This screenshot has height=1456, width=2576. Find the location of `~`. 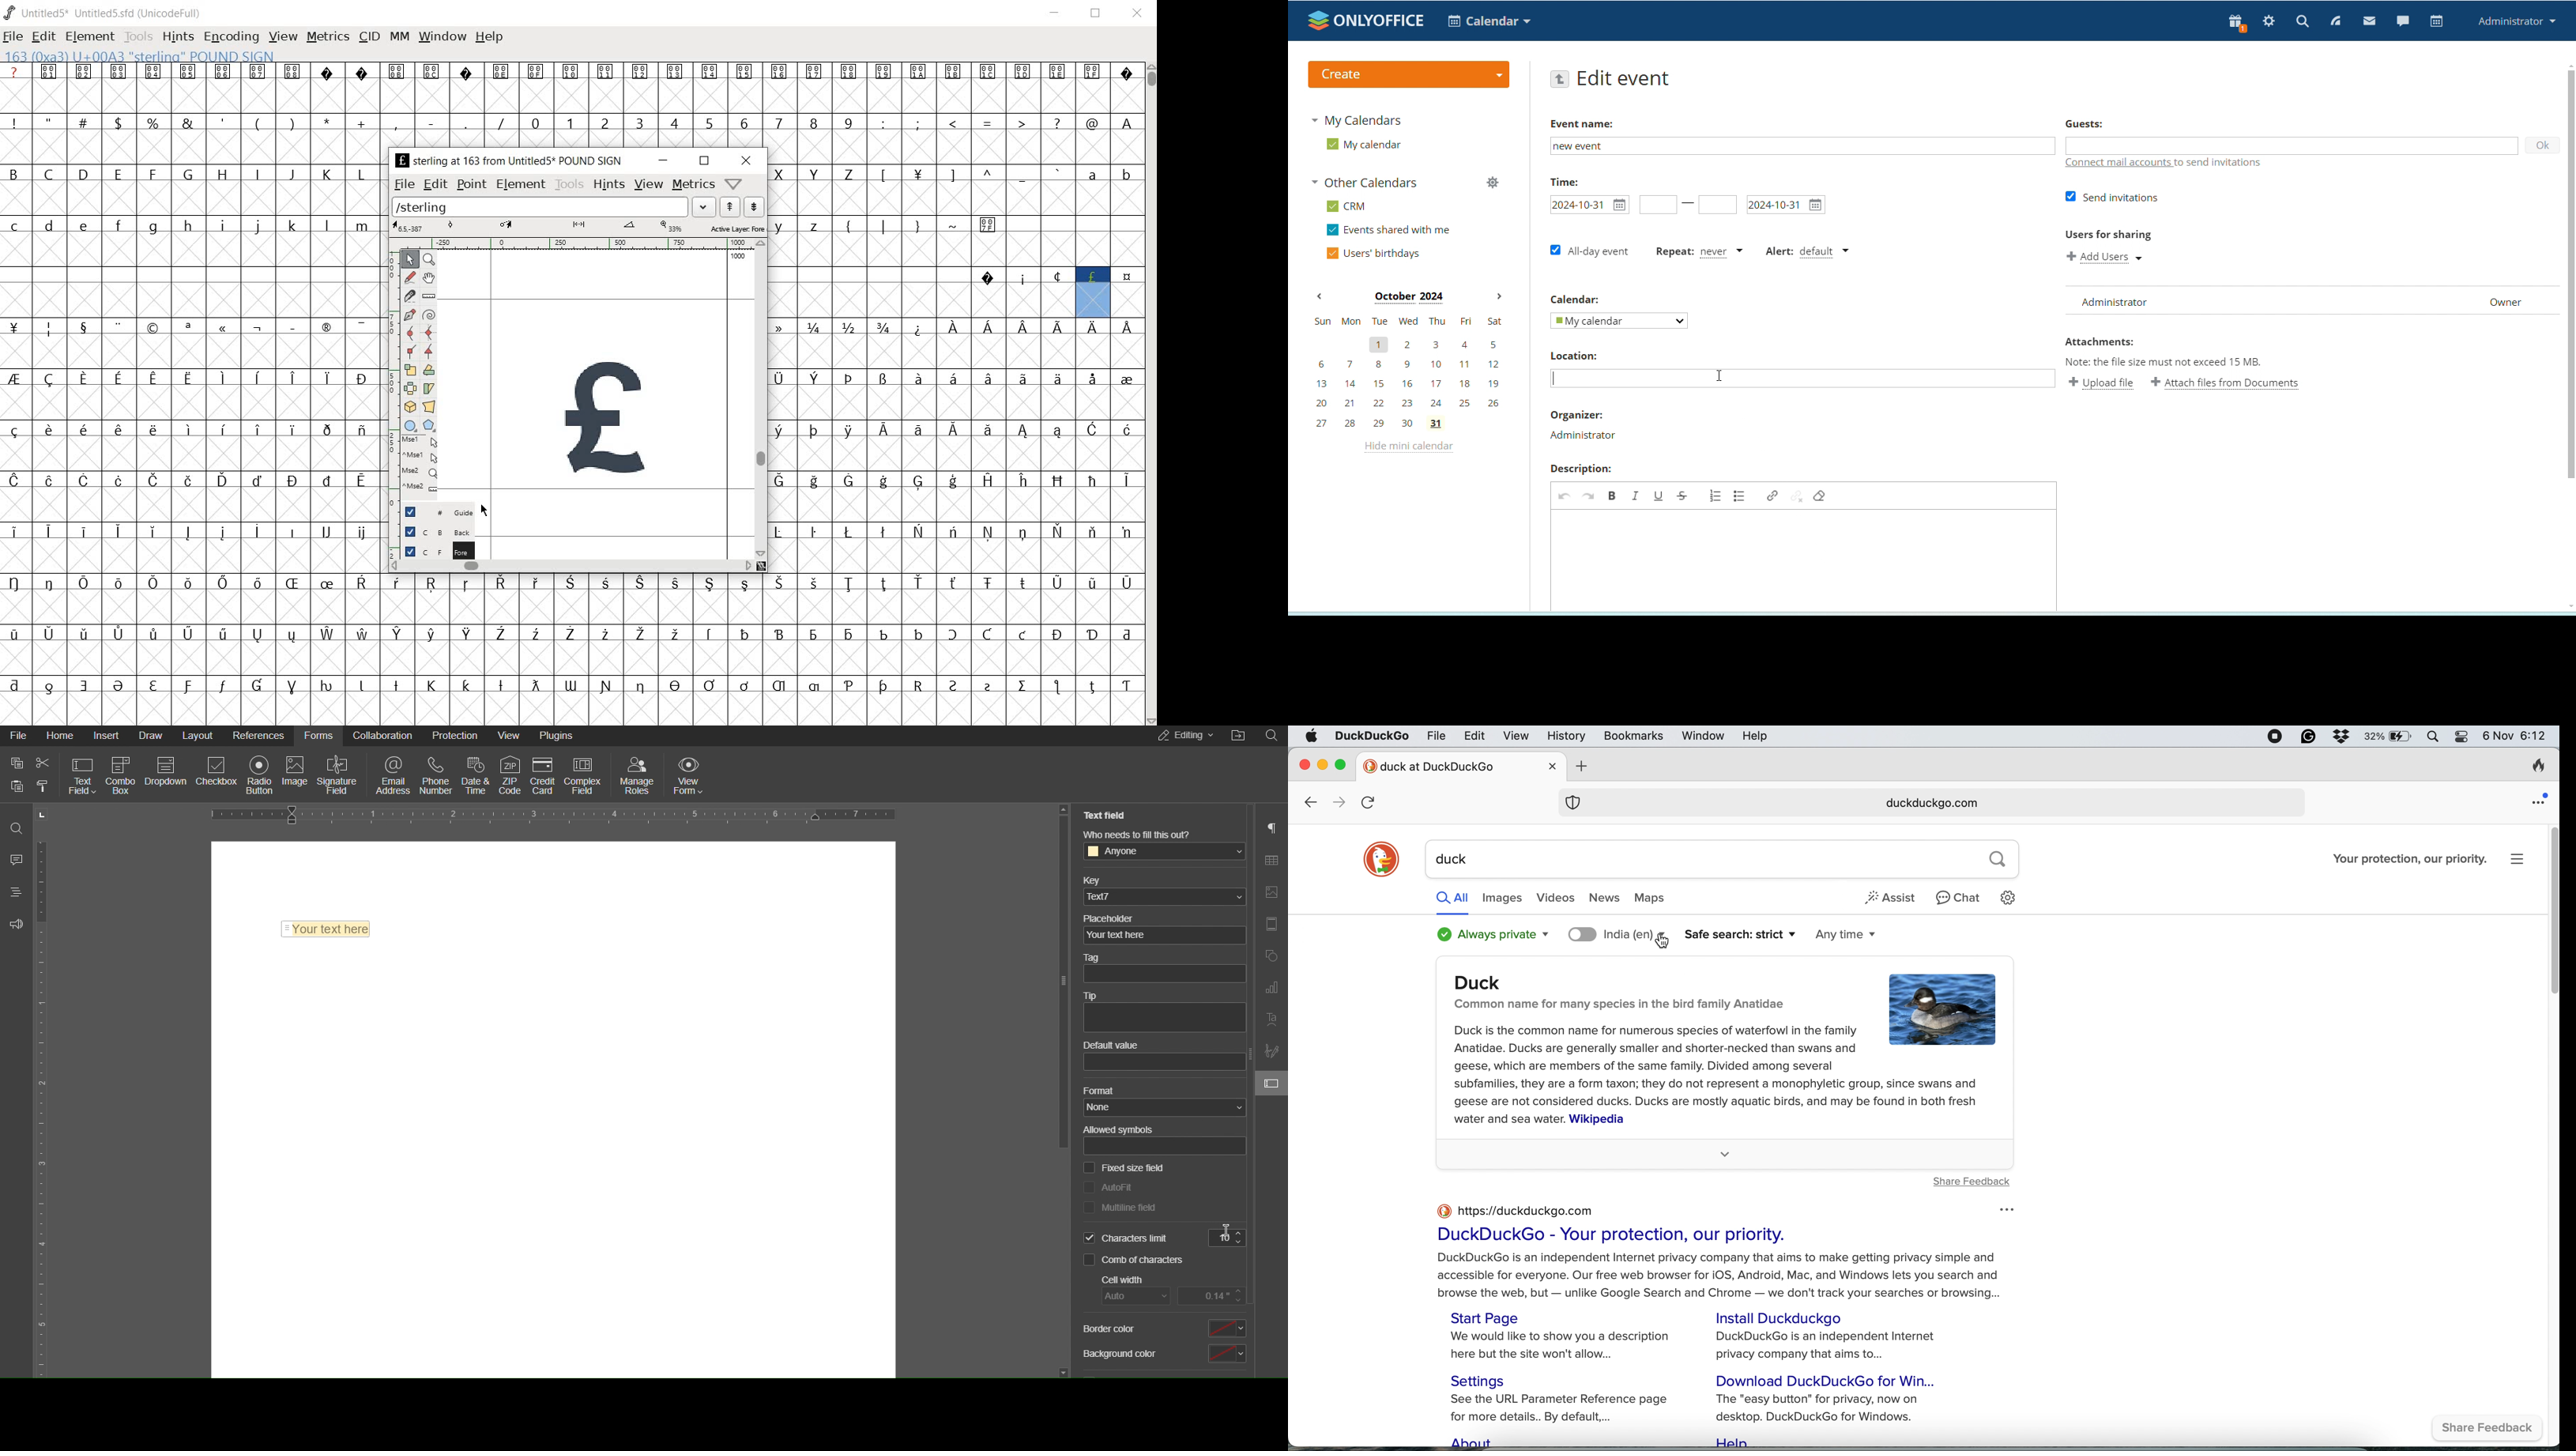

~ is located at coordinates (953, 224).